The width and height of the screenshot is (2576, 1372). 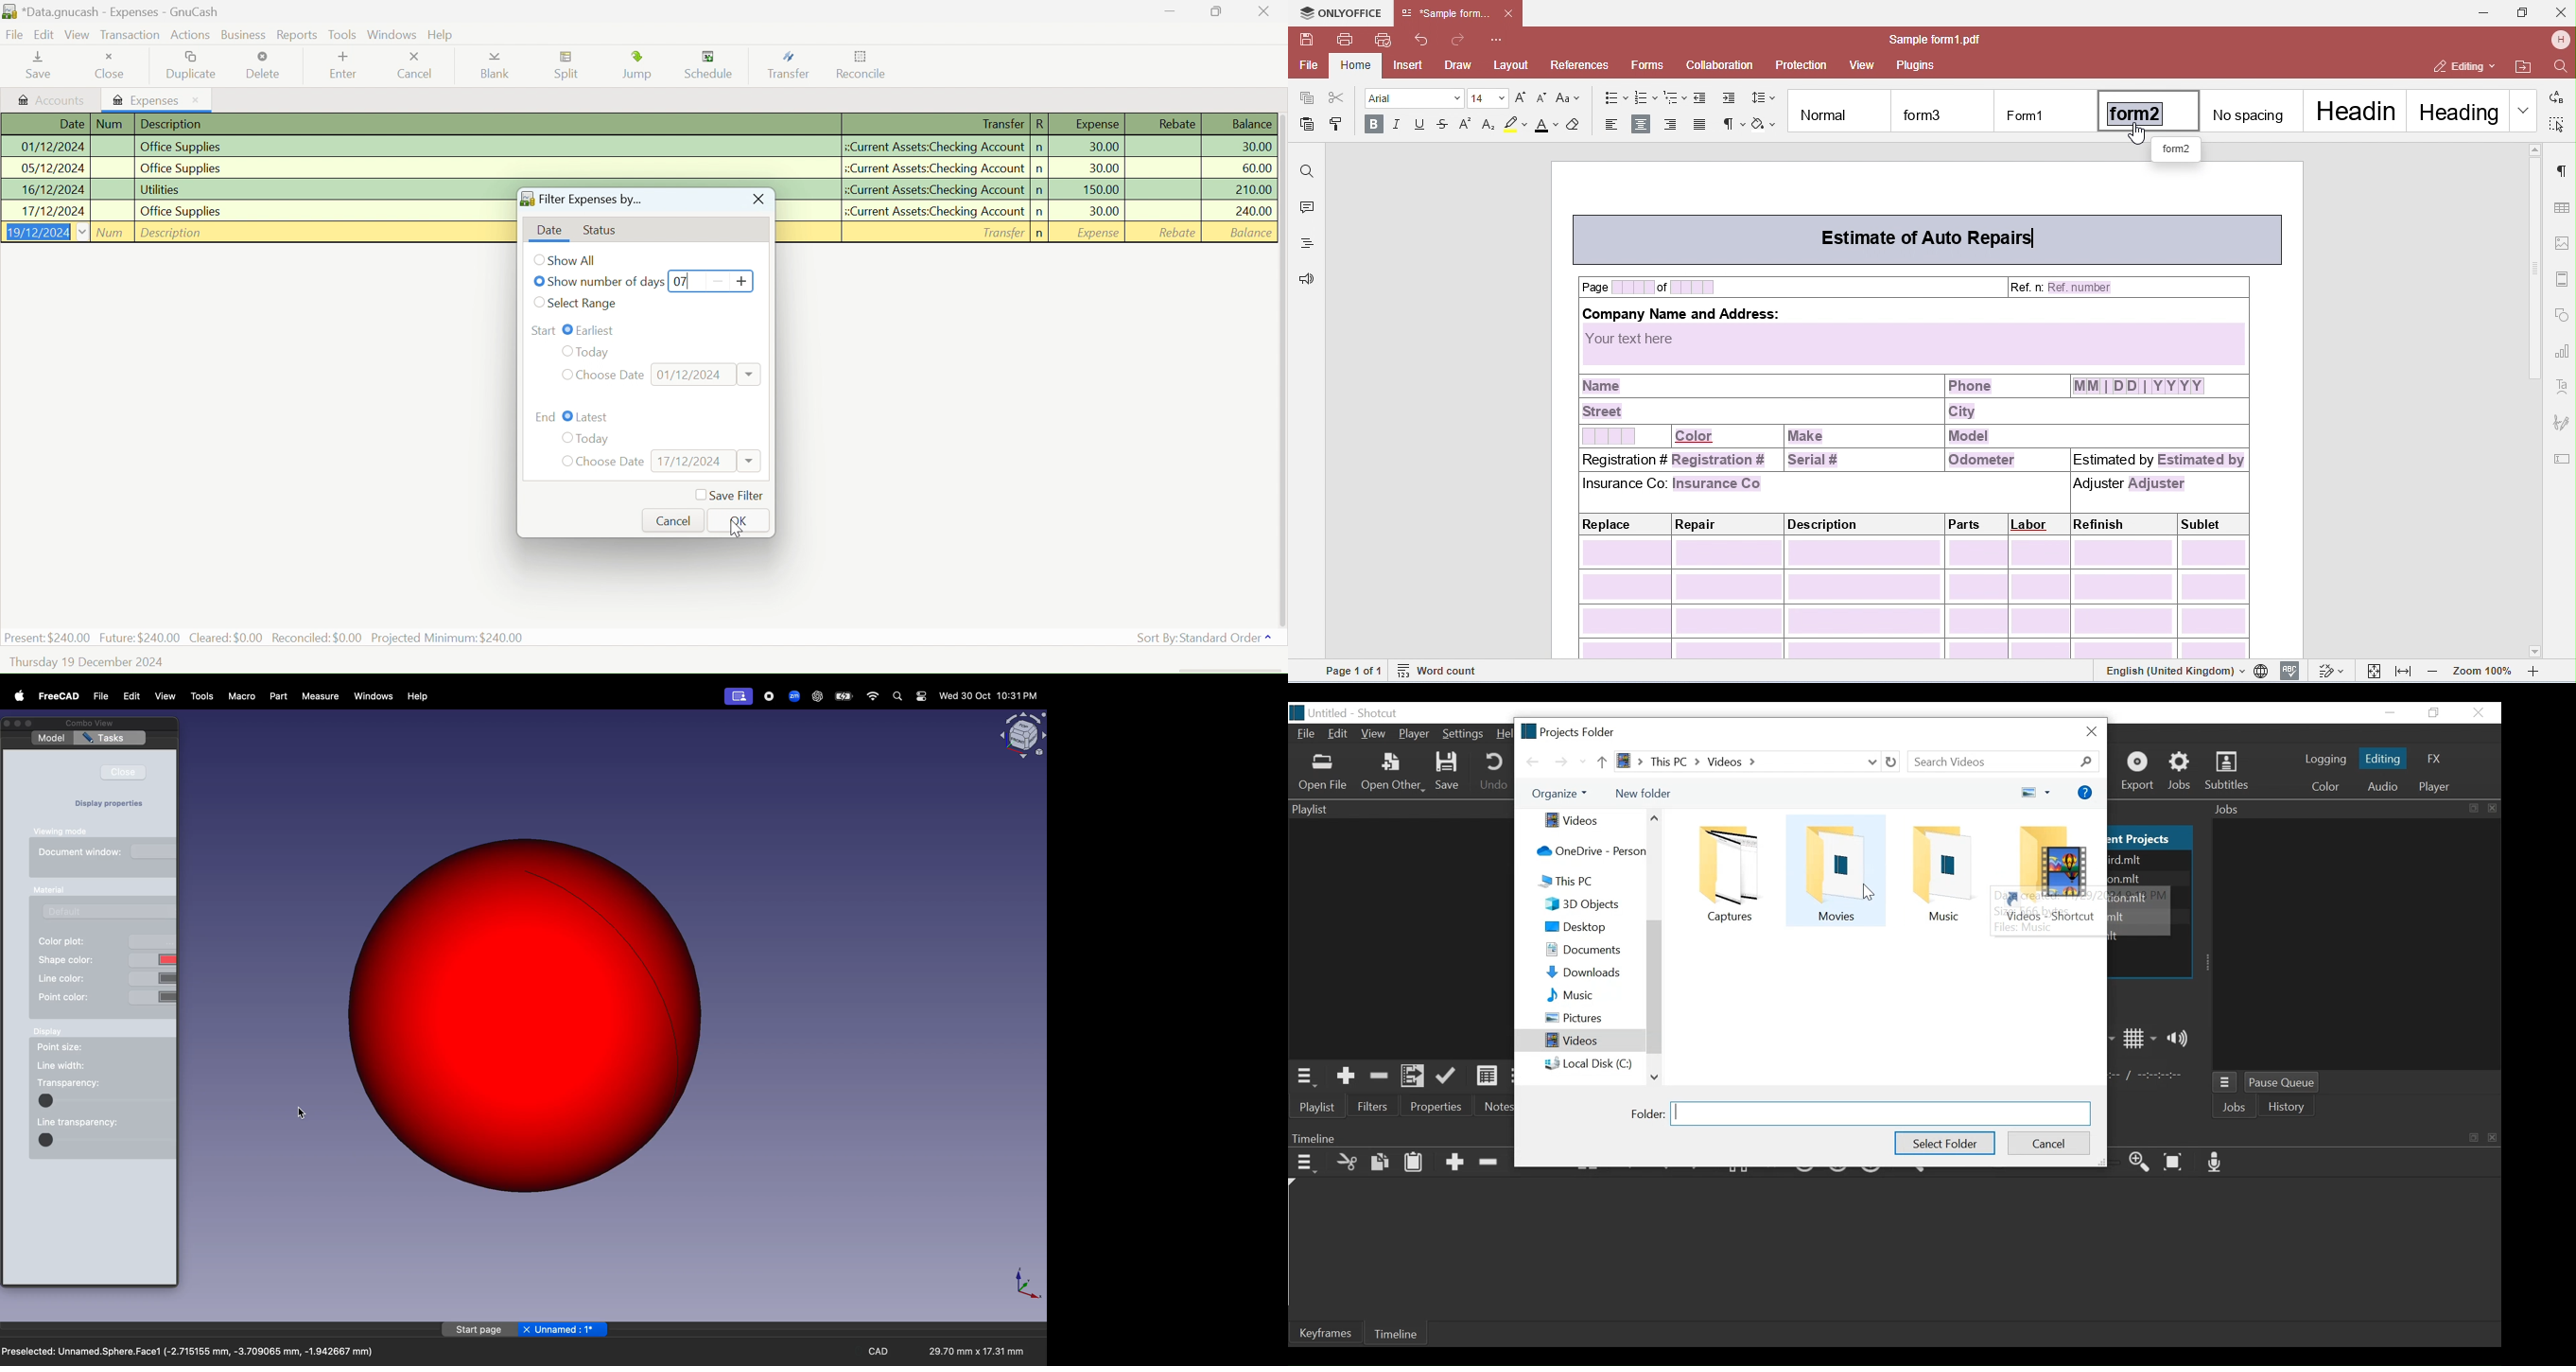 What do you see at coordinates (770, 696) in the screenshot?
I see `record` at bounding box center [770, 696].